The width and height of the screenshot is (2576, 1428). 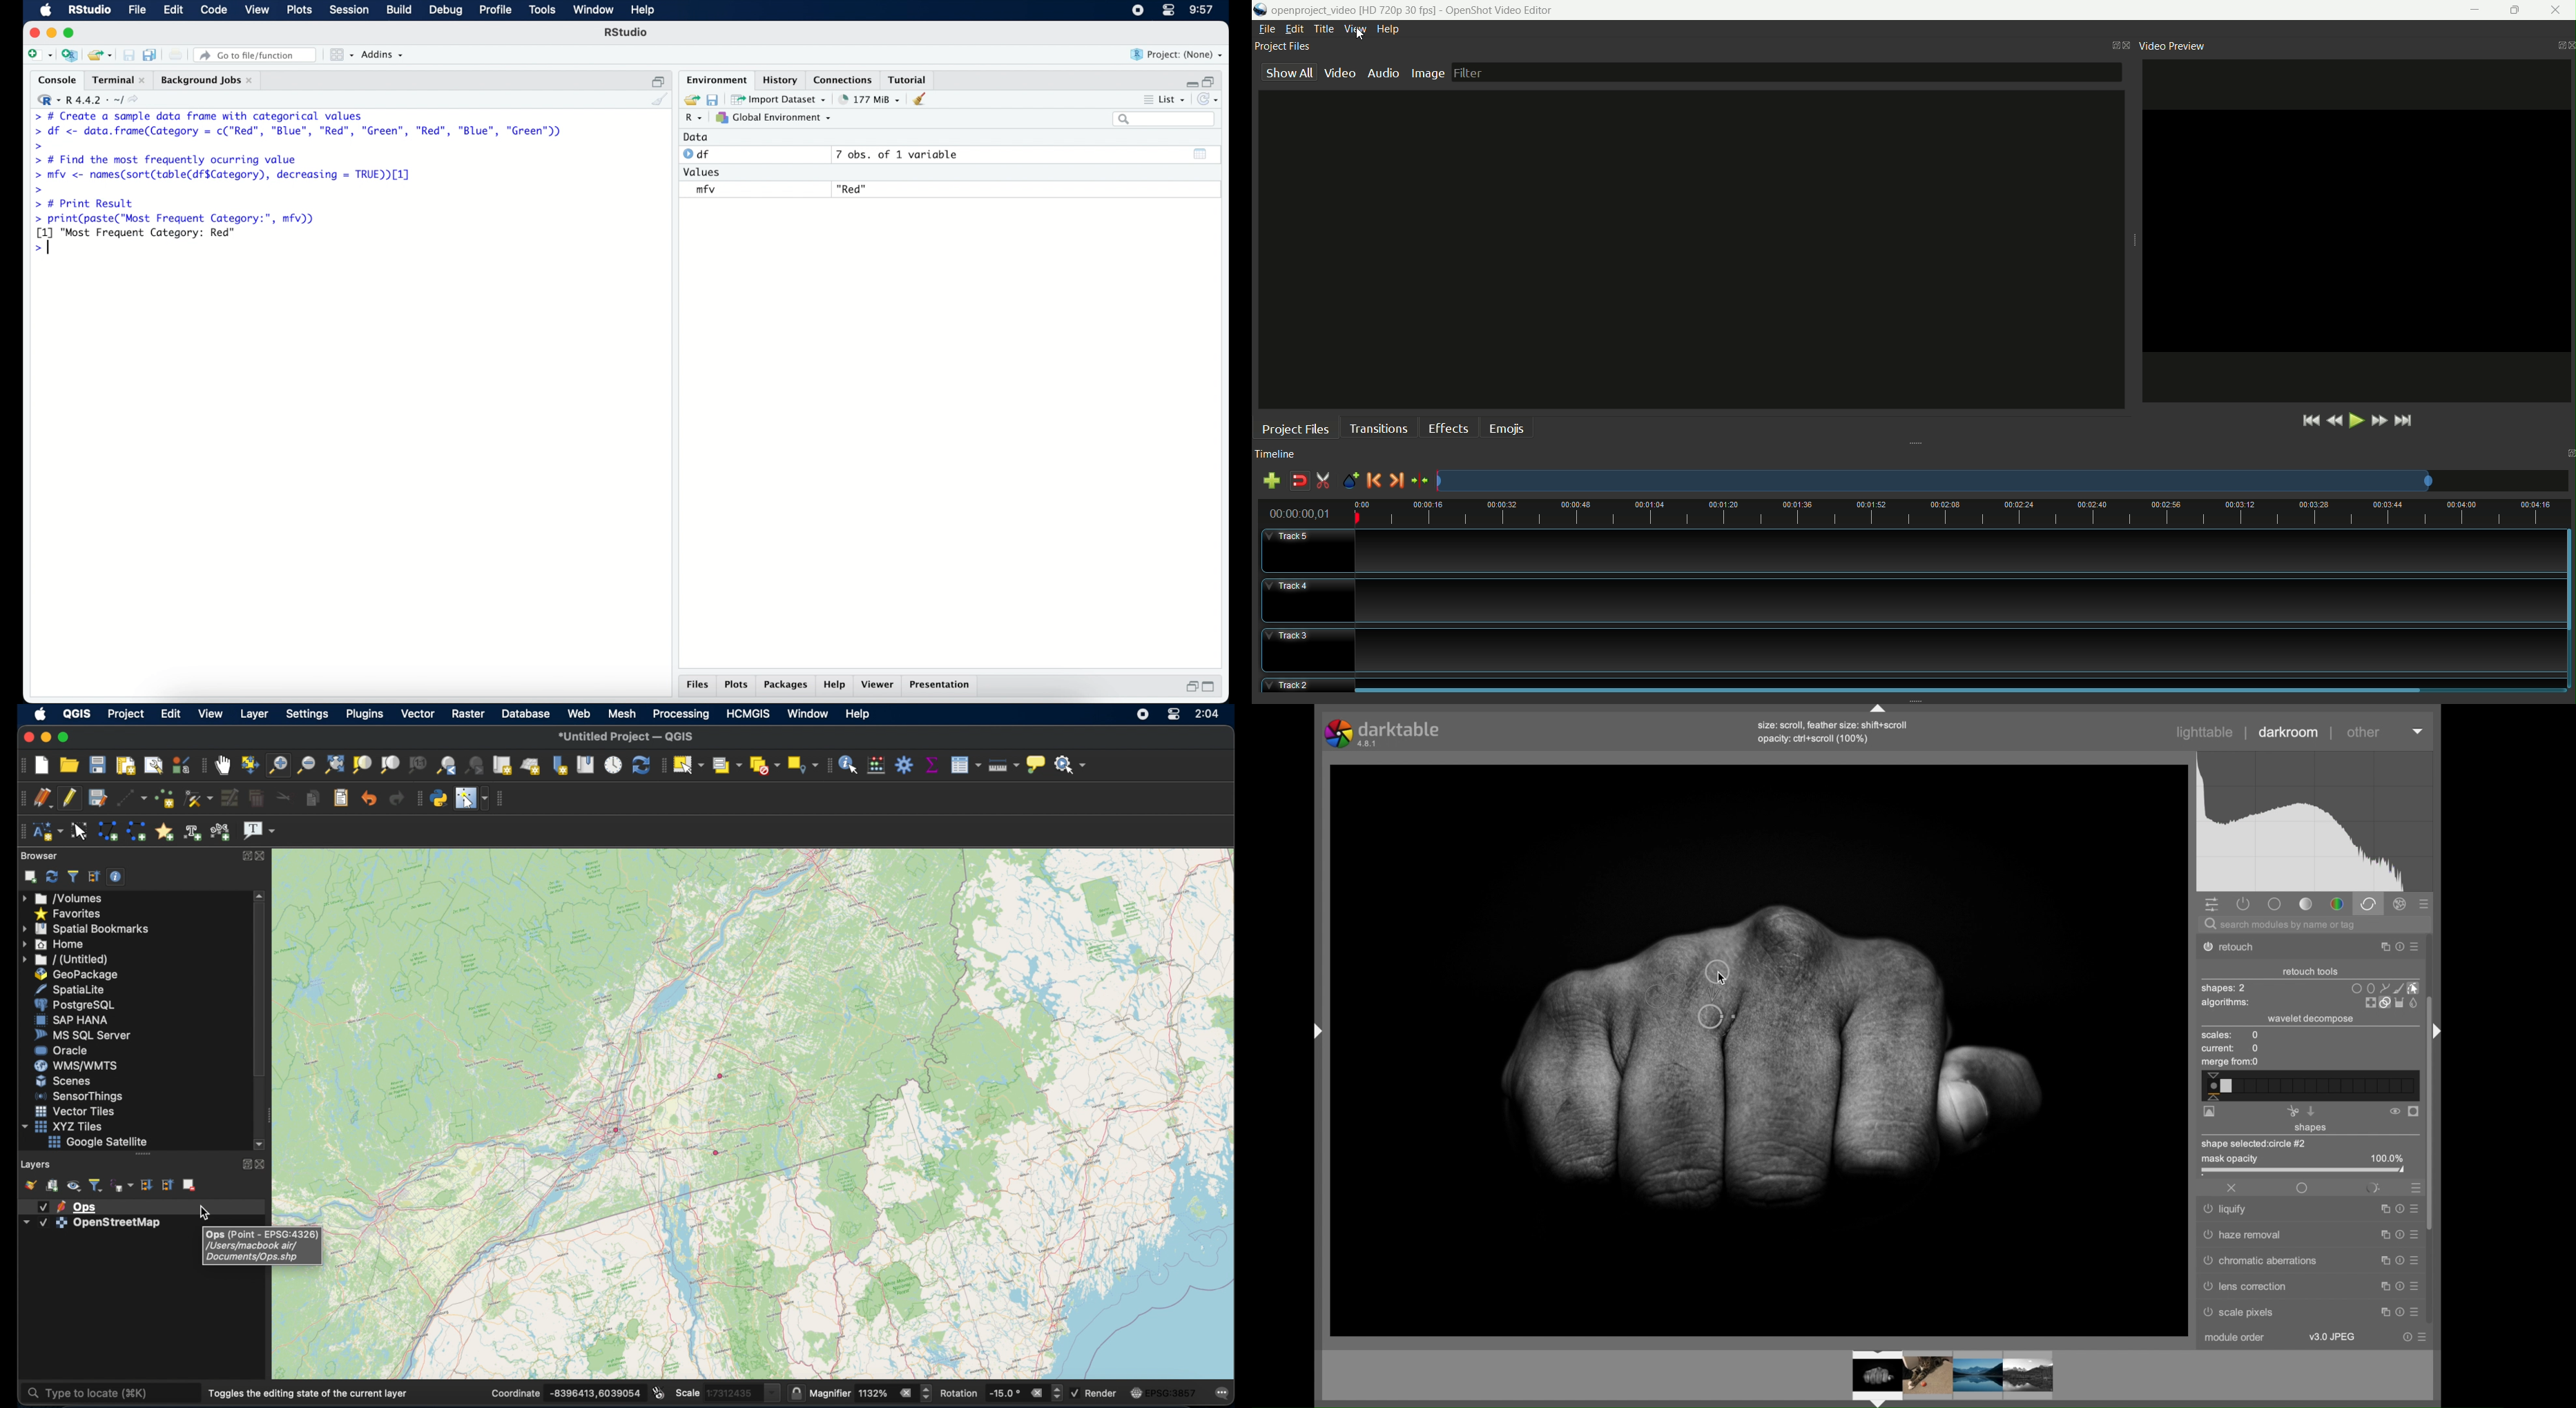 I want to click on values, so click(x=705, y=173).